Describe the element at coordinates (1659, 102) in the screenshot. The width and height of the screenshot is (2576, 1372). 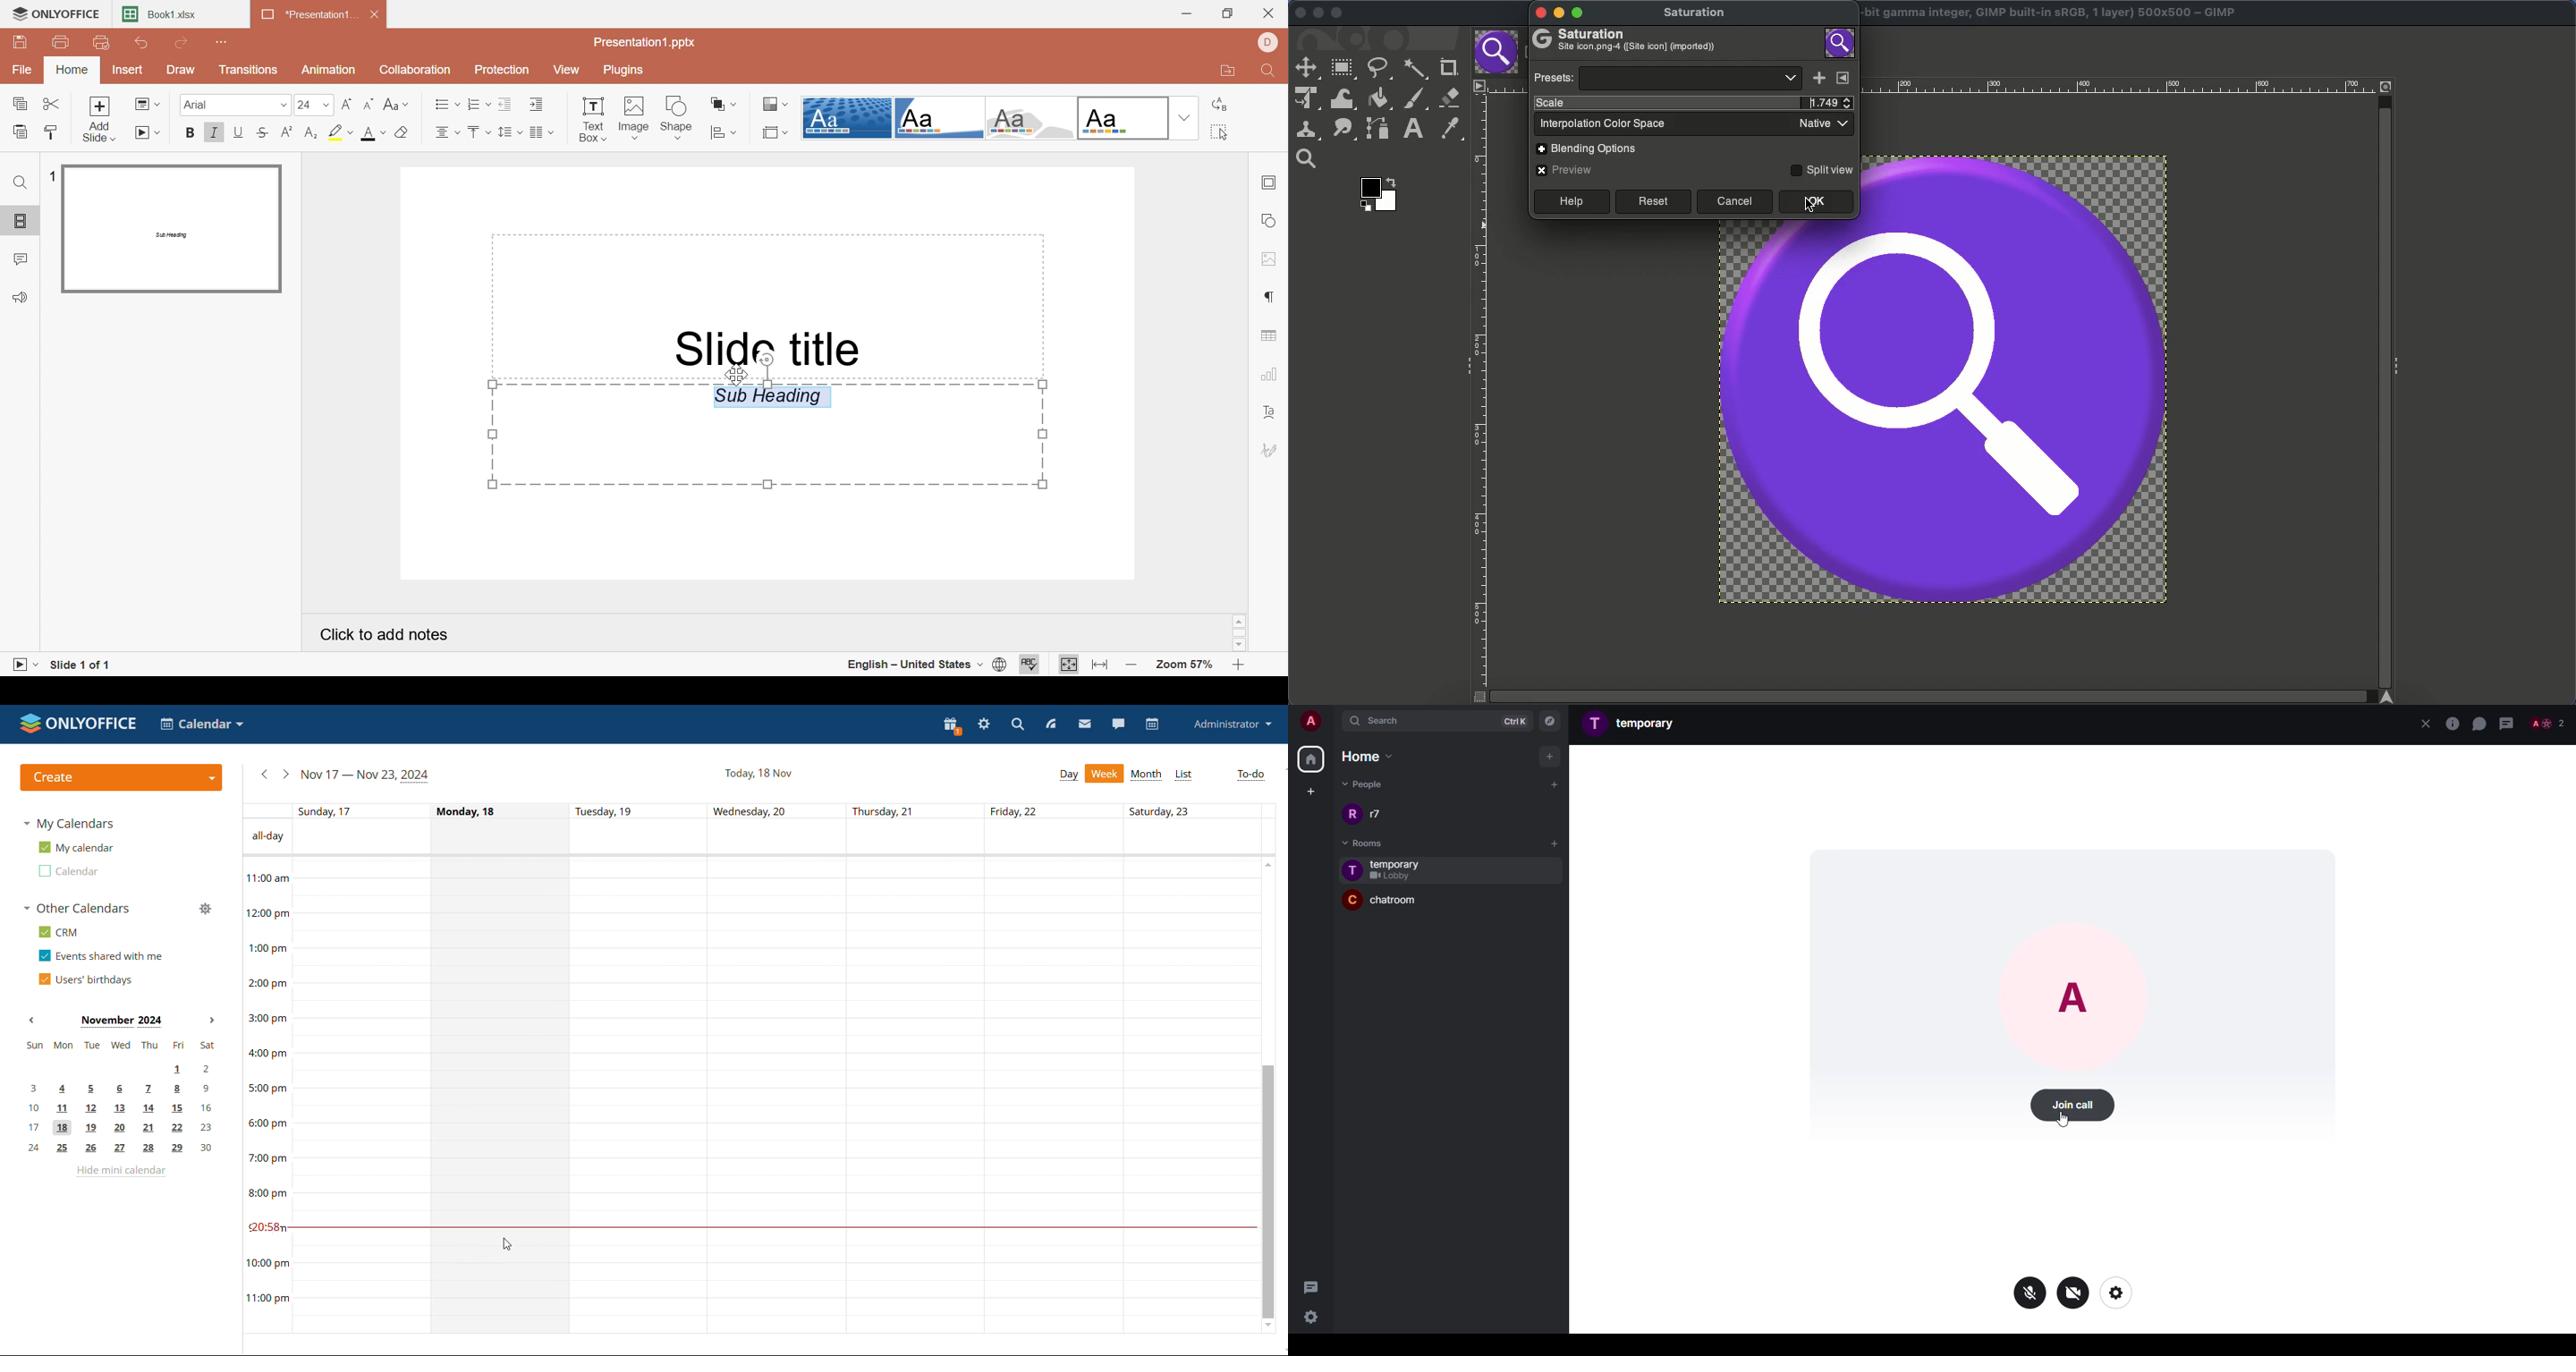
I see `Scale` at that location.